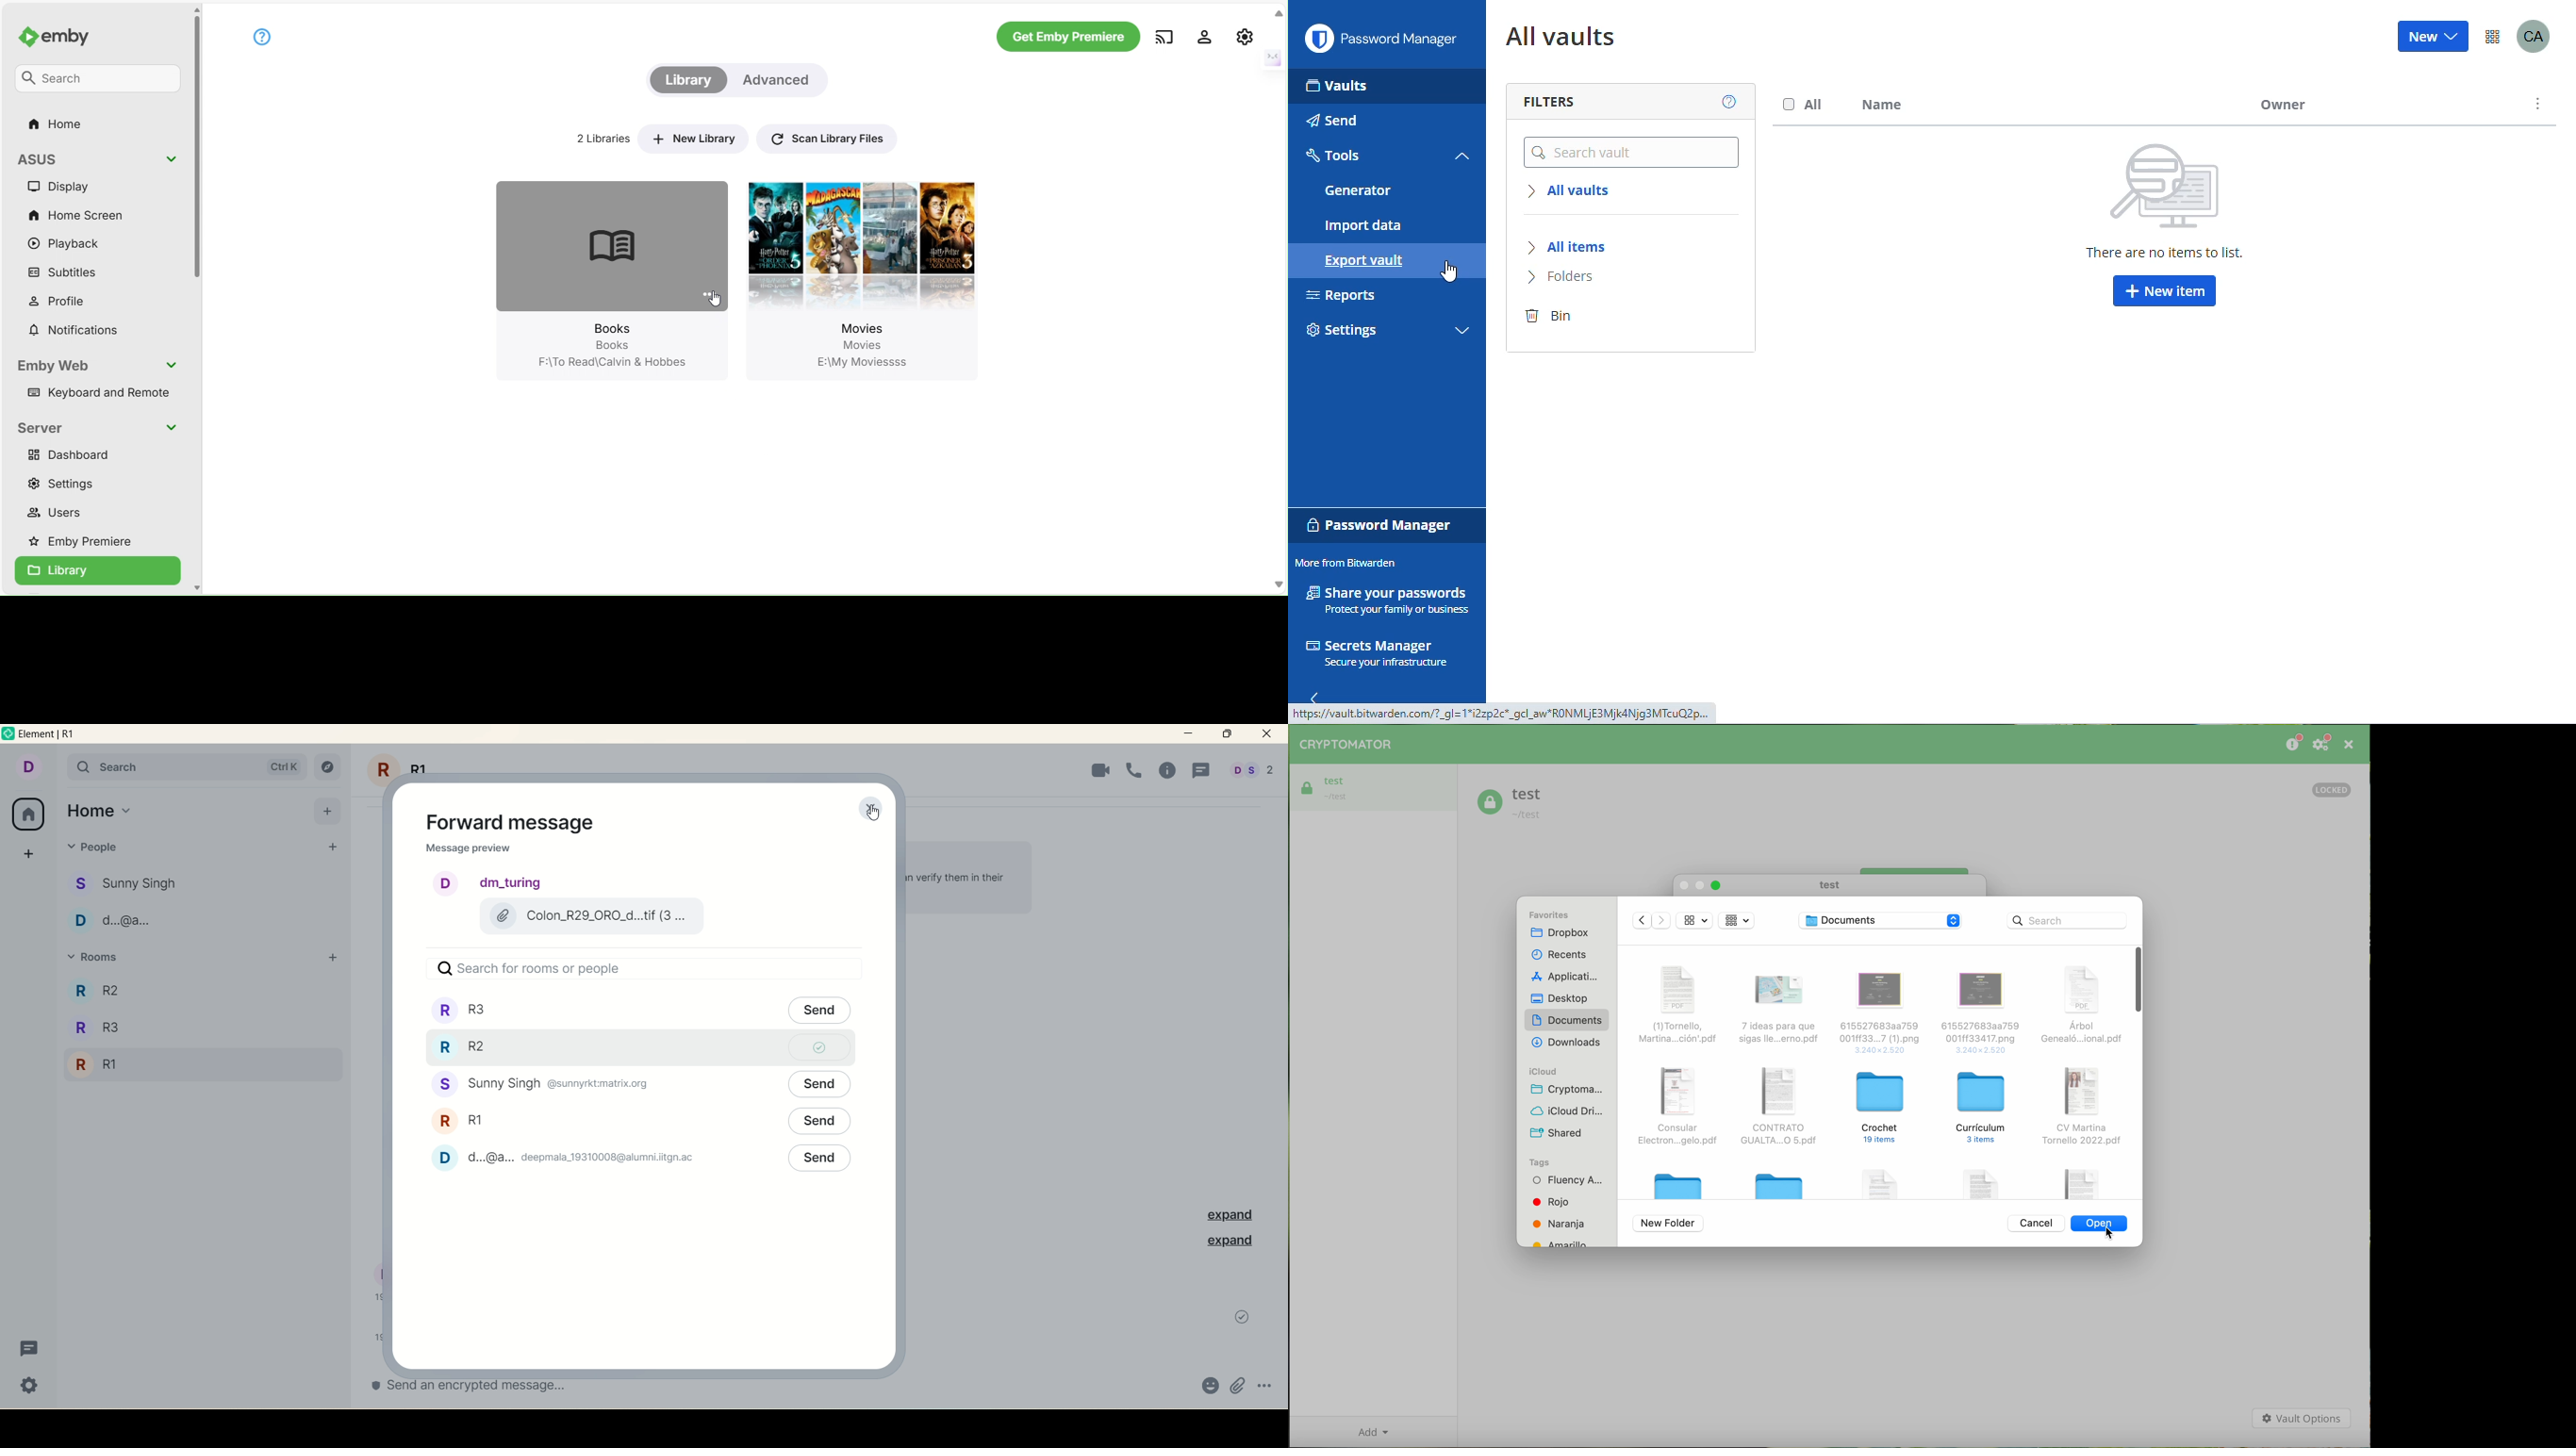 This screenshot has height=1456, width=2576. I want to click on all, so click(1805, 106).